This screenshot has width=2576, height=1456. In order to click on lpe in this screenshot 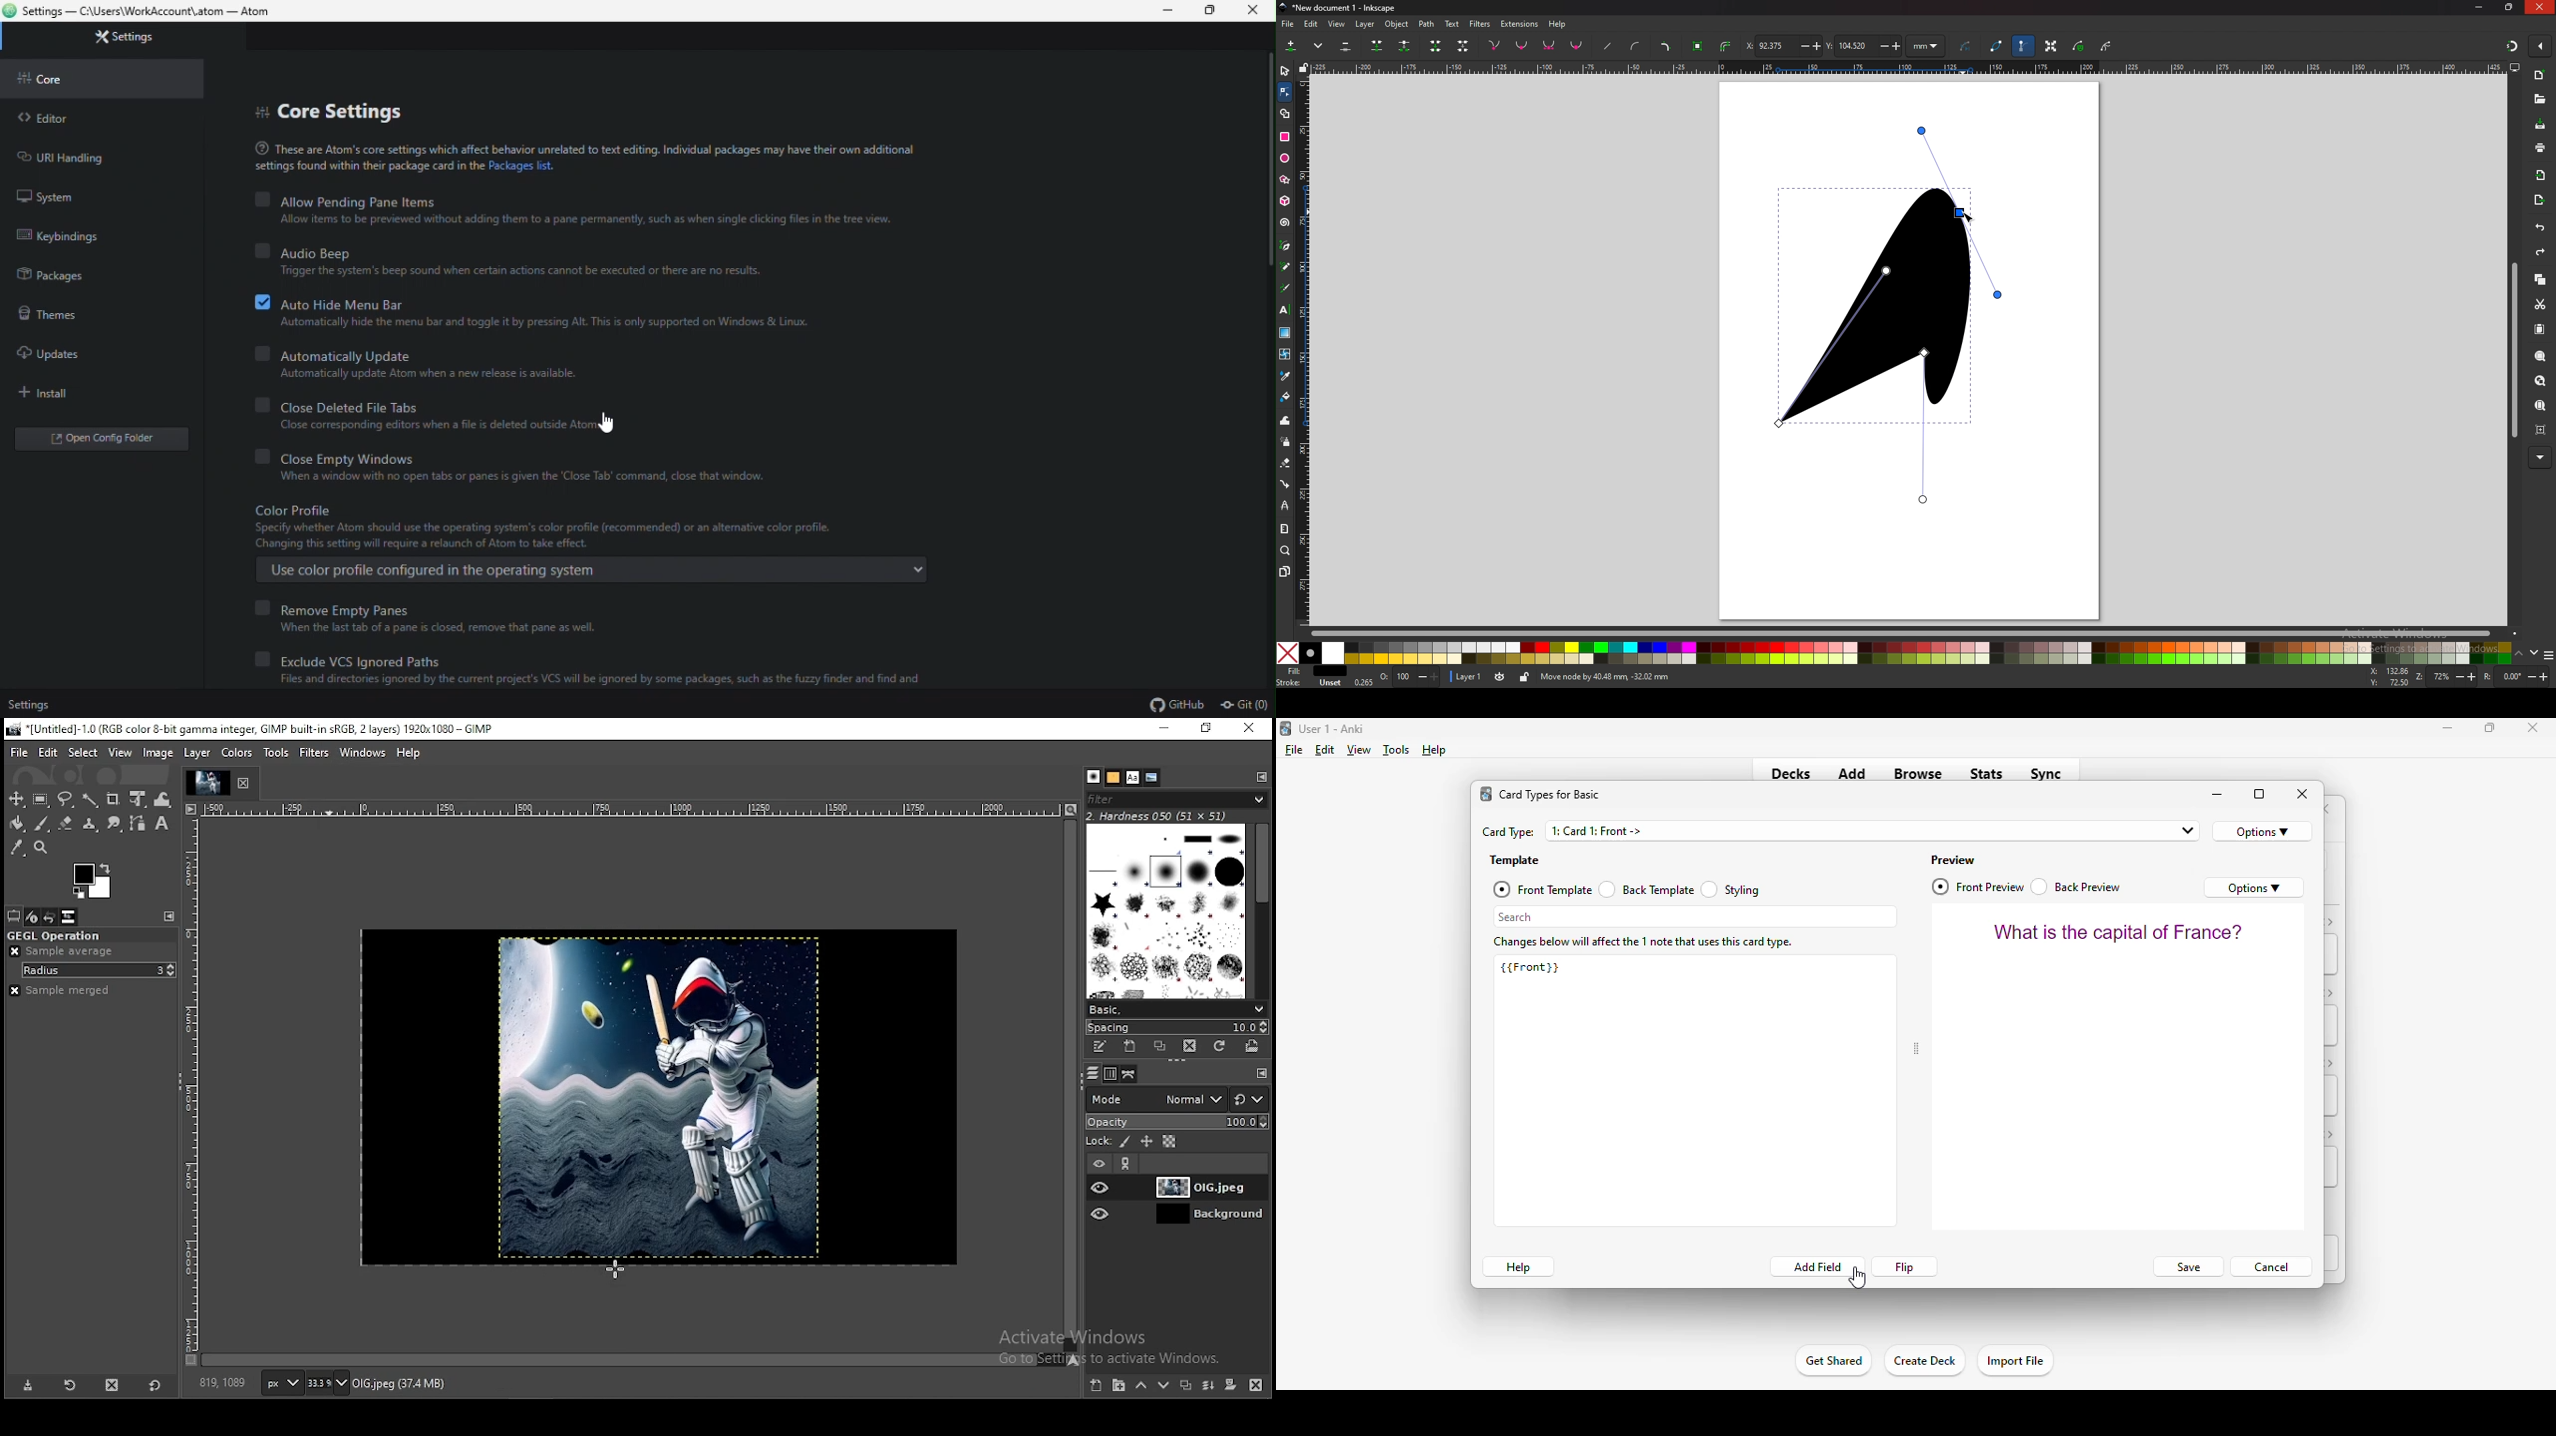, I will do `click(1285, 505)`.